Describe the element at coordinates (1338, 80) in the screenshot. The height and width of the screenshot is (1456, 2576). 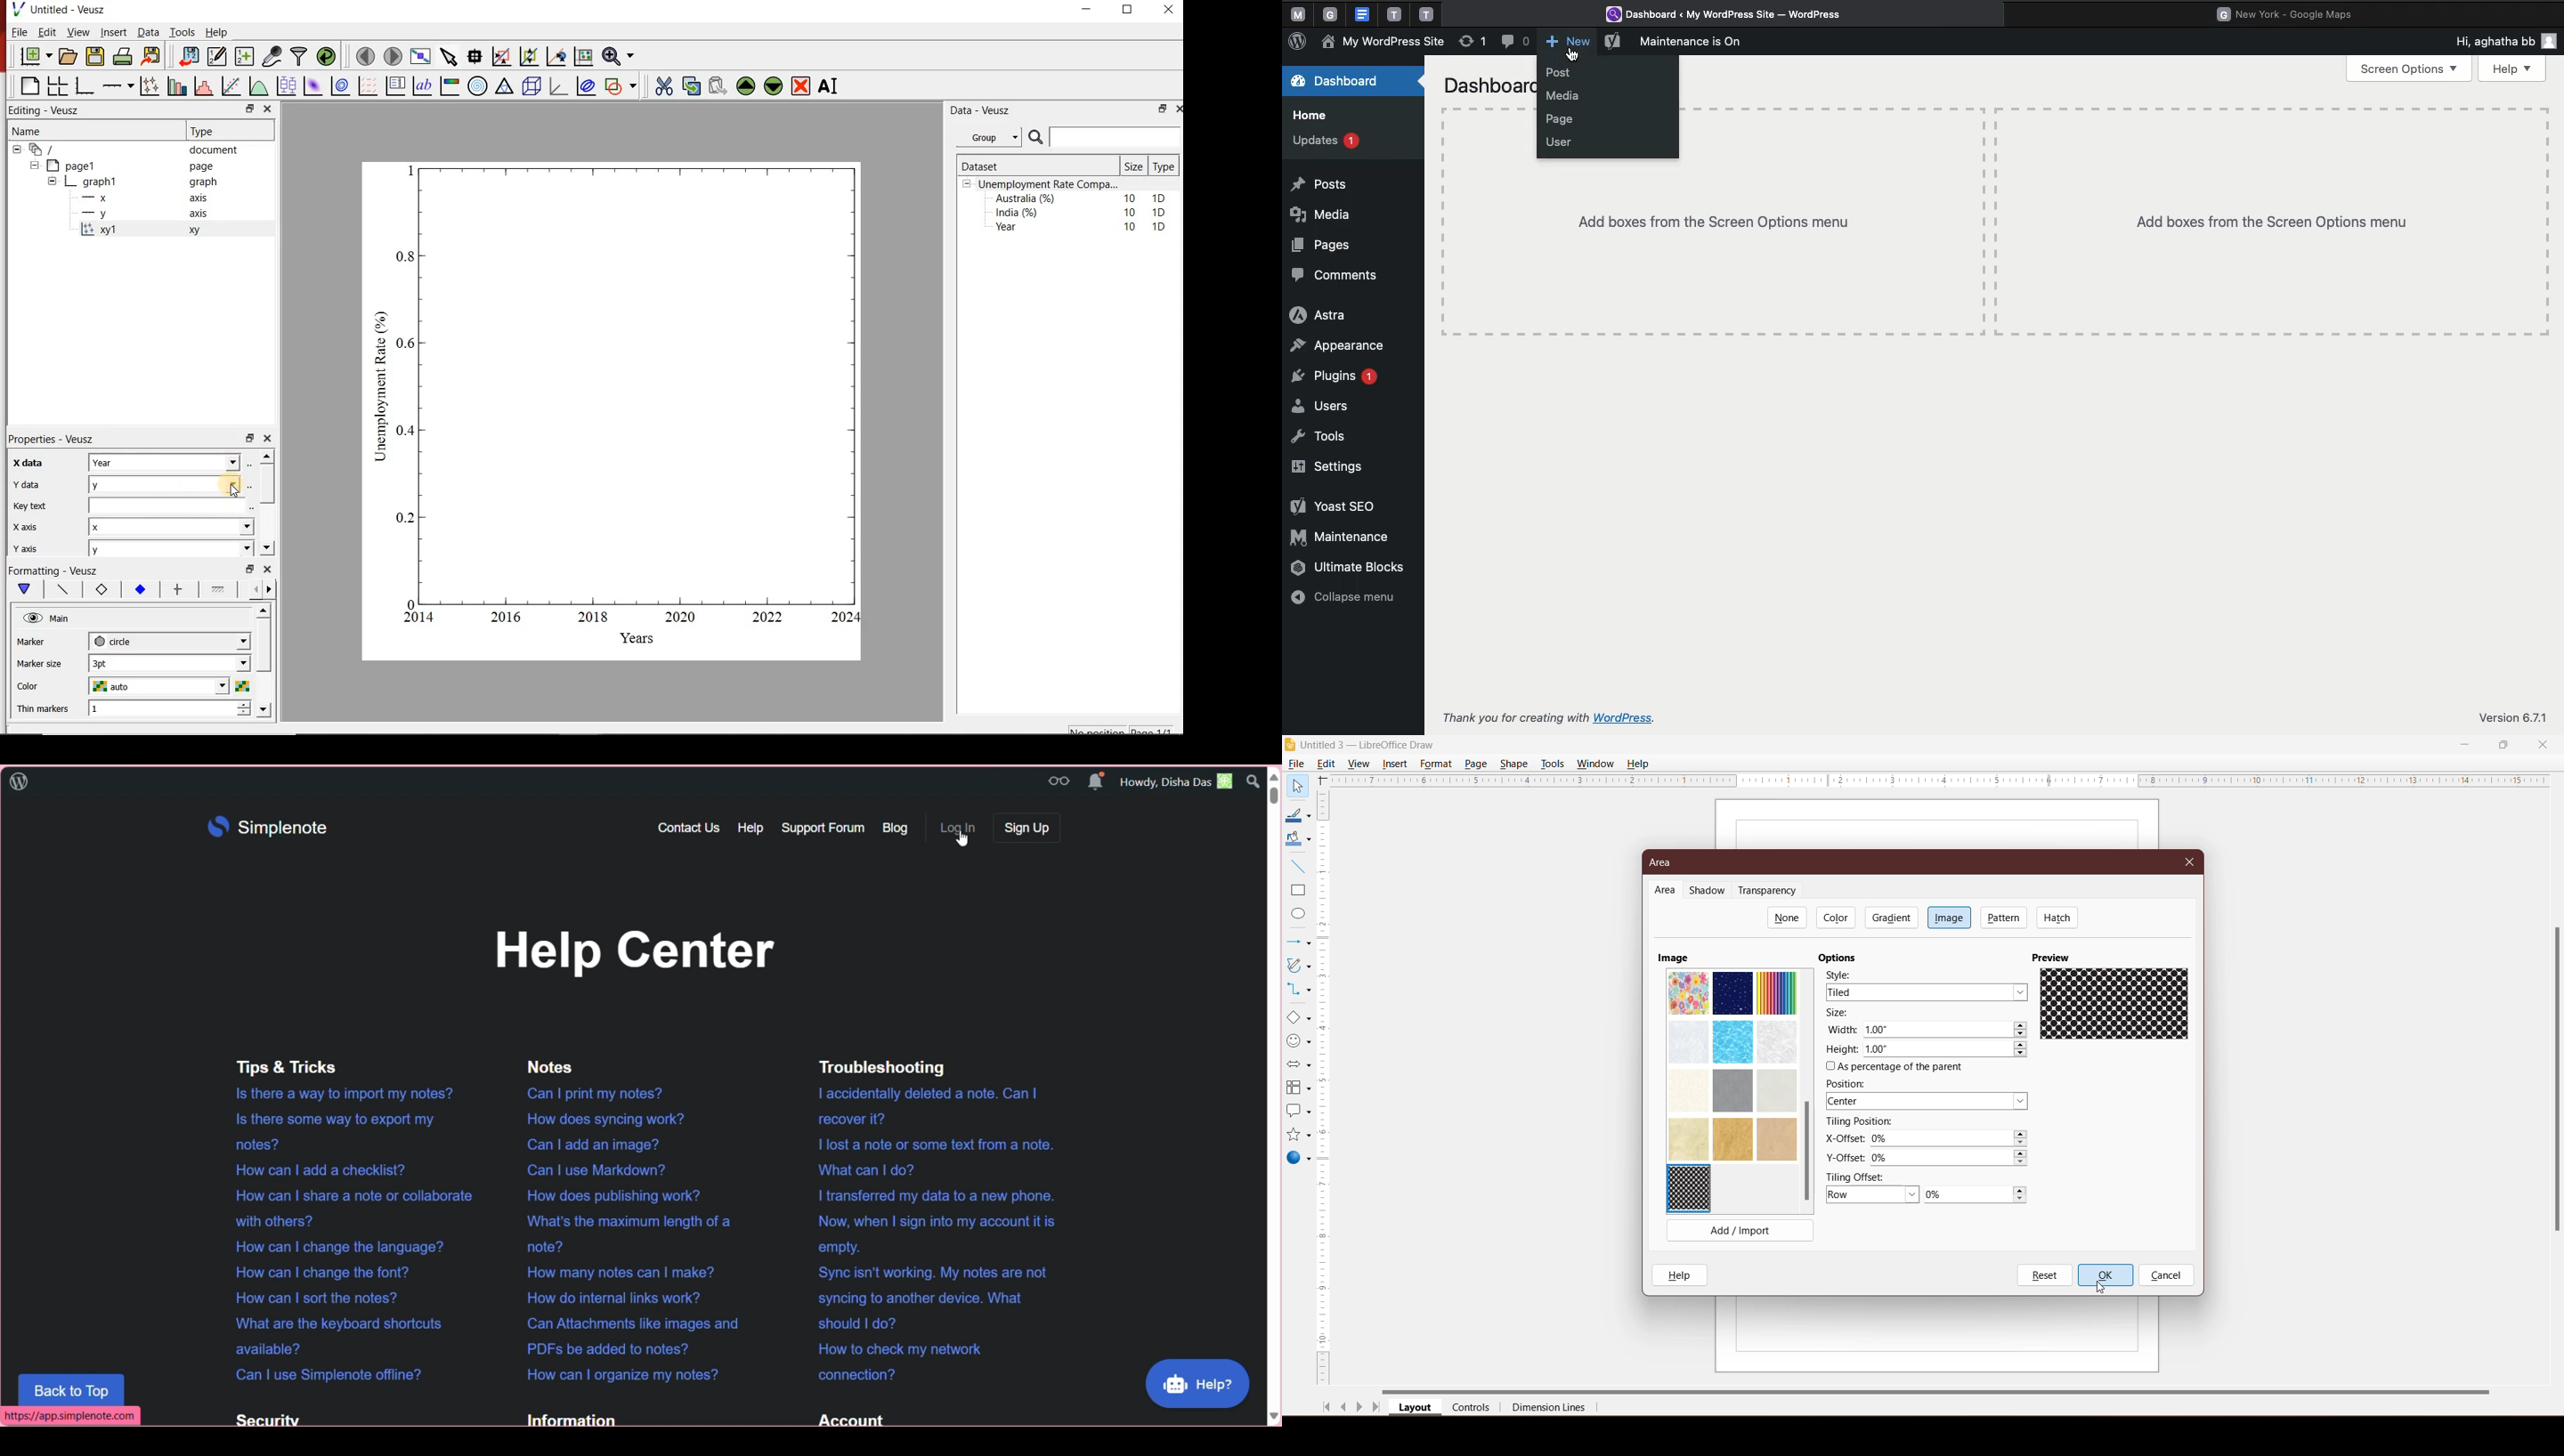
I see `Dashboard` at that location.